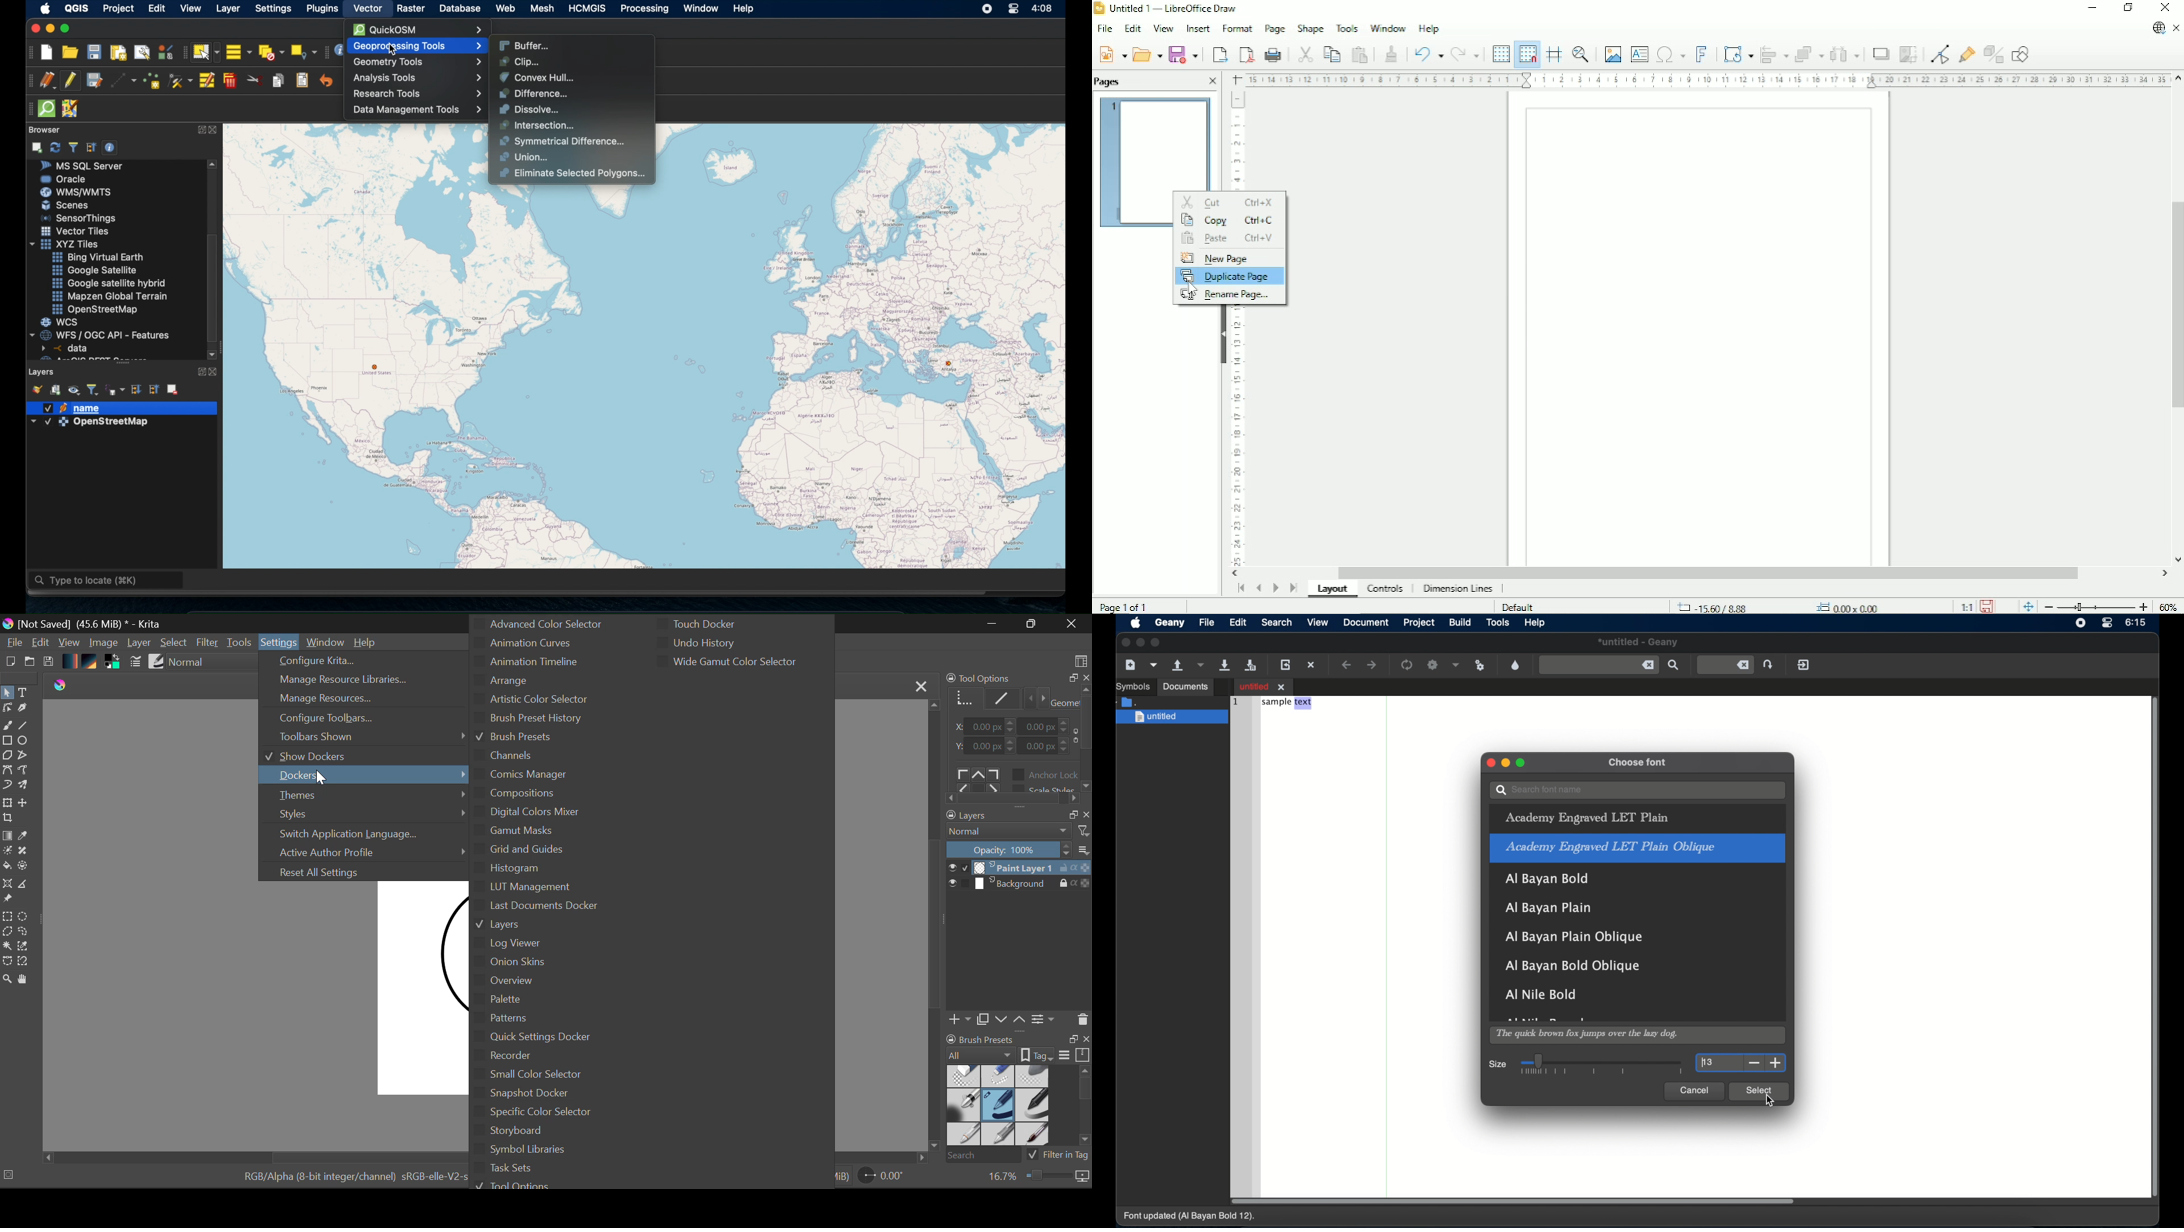 This screenshot has width=2184, height=1232. I want to click on Help, so click(367, 642).